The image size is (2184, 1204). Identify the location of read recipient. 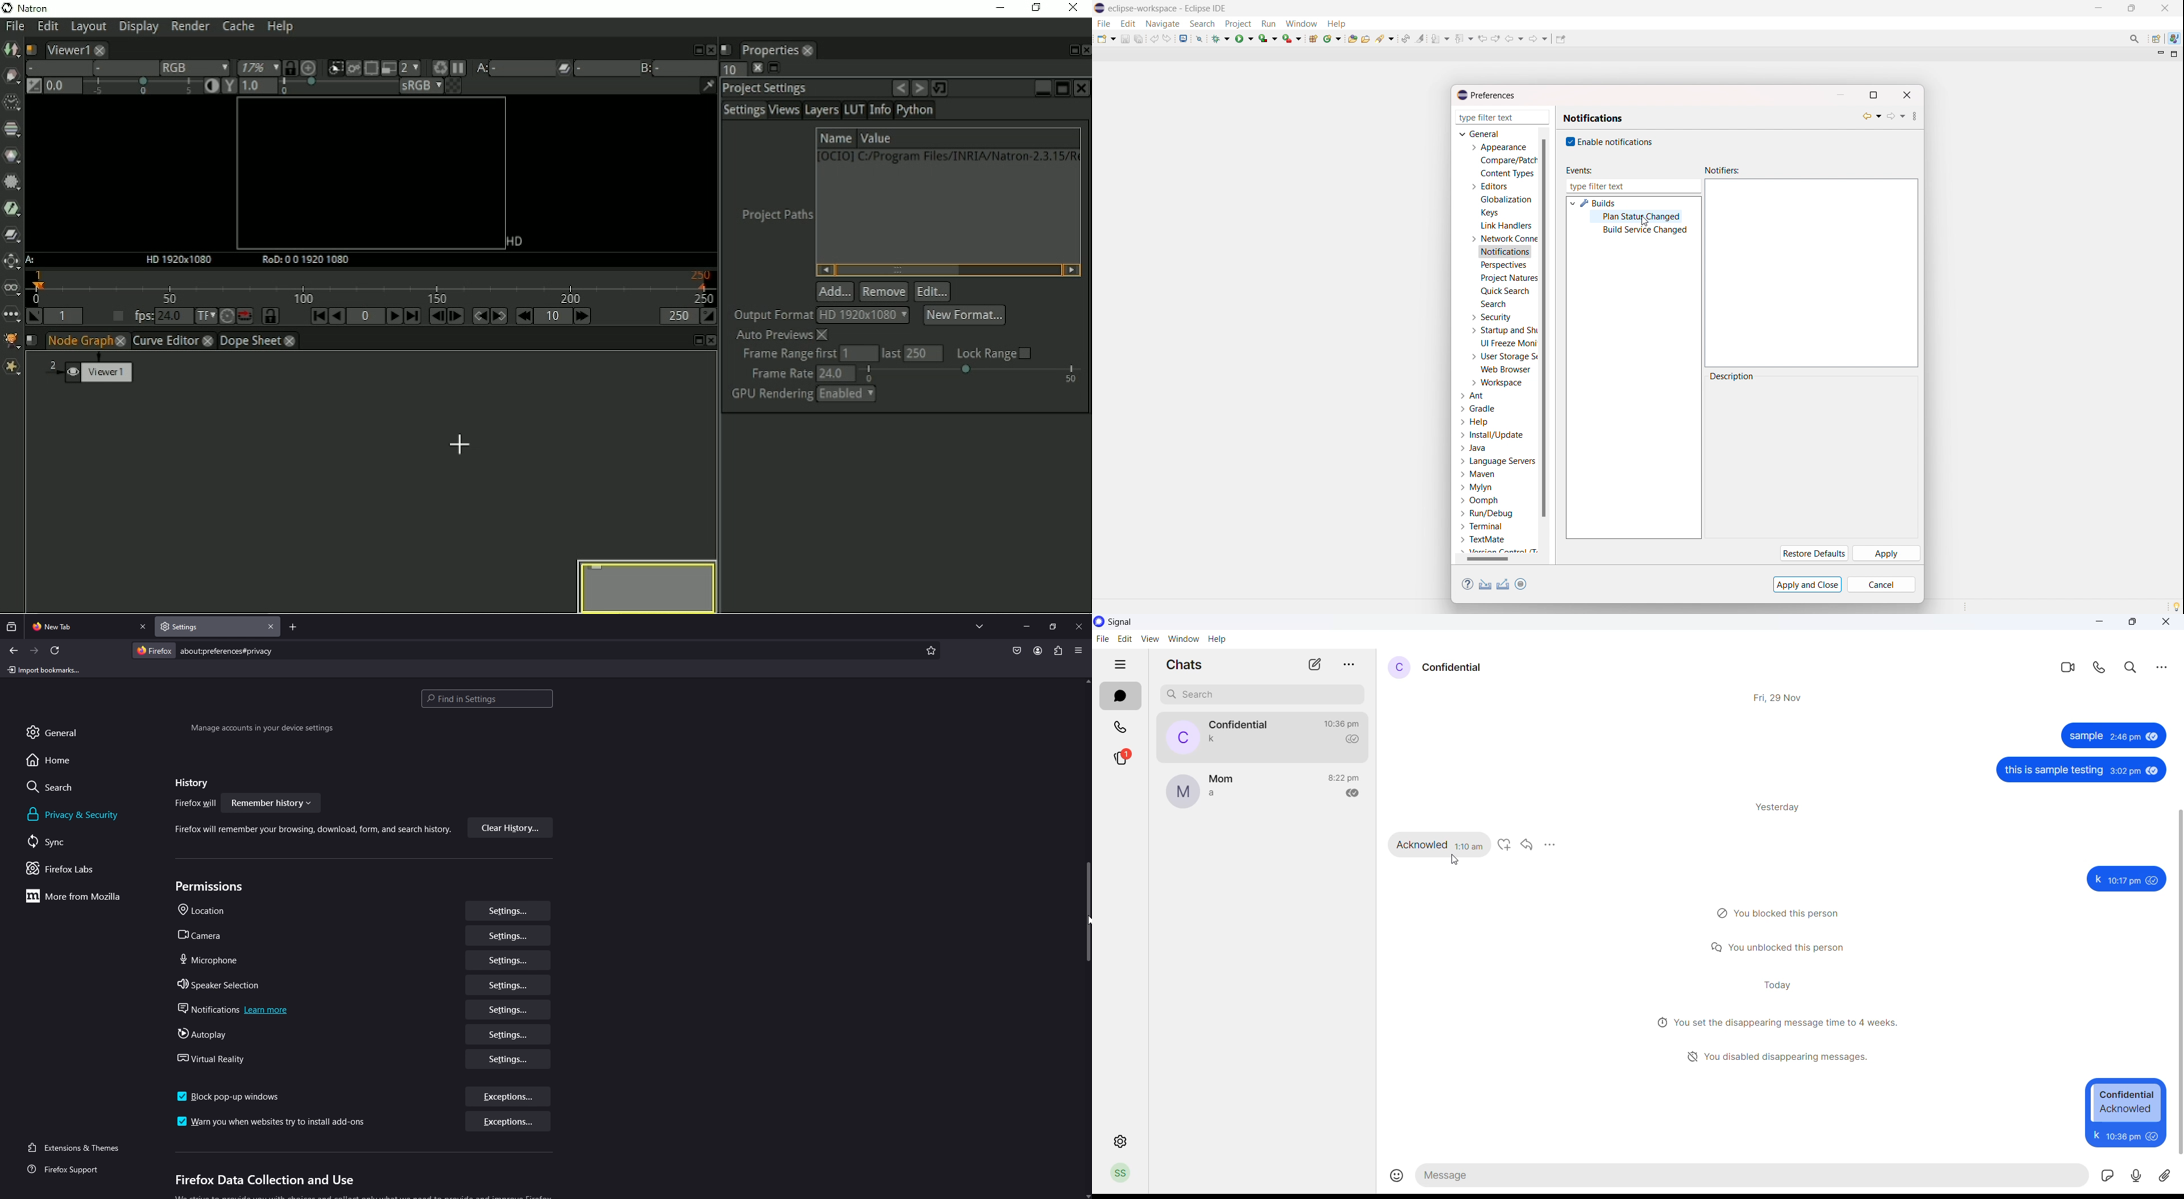
(1354, 740).